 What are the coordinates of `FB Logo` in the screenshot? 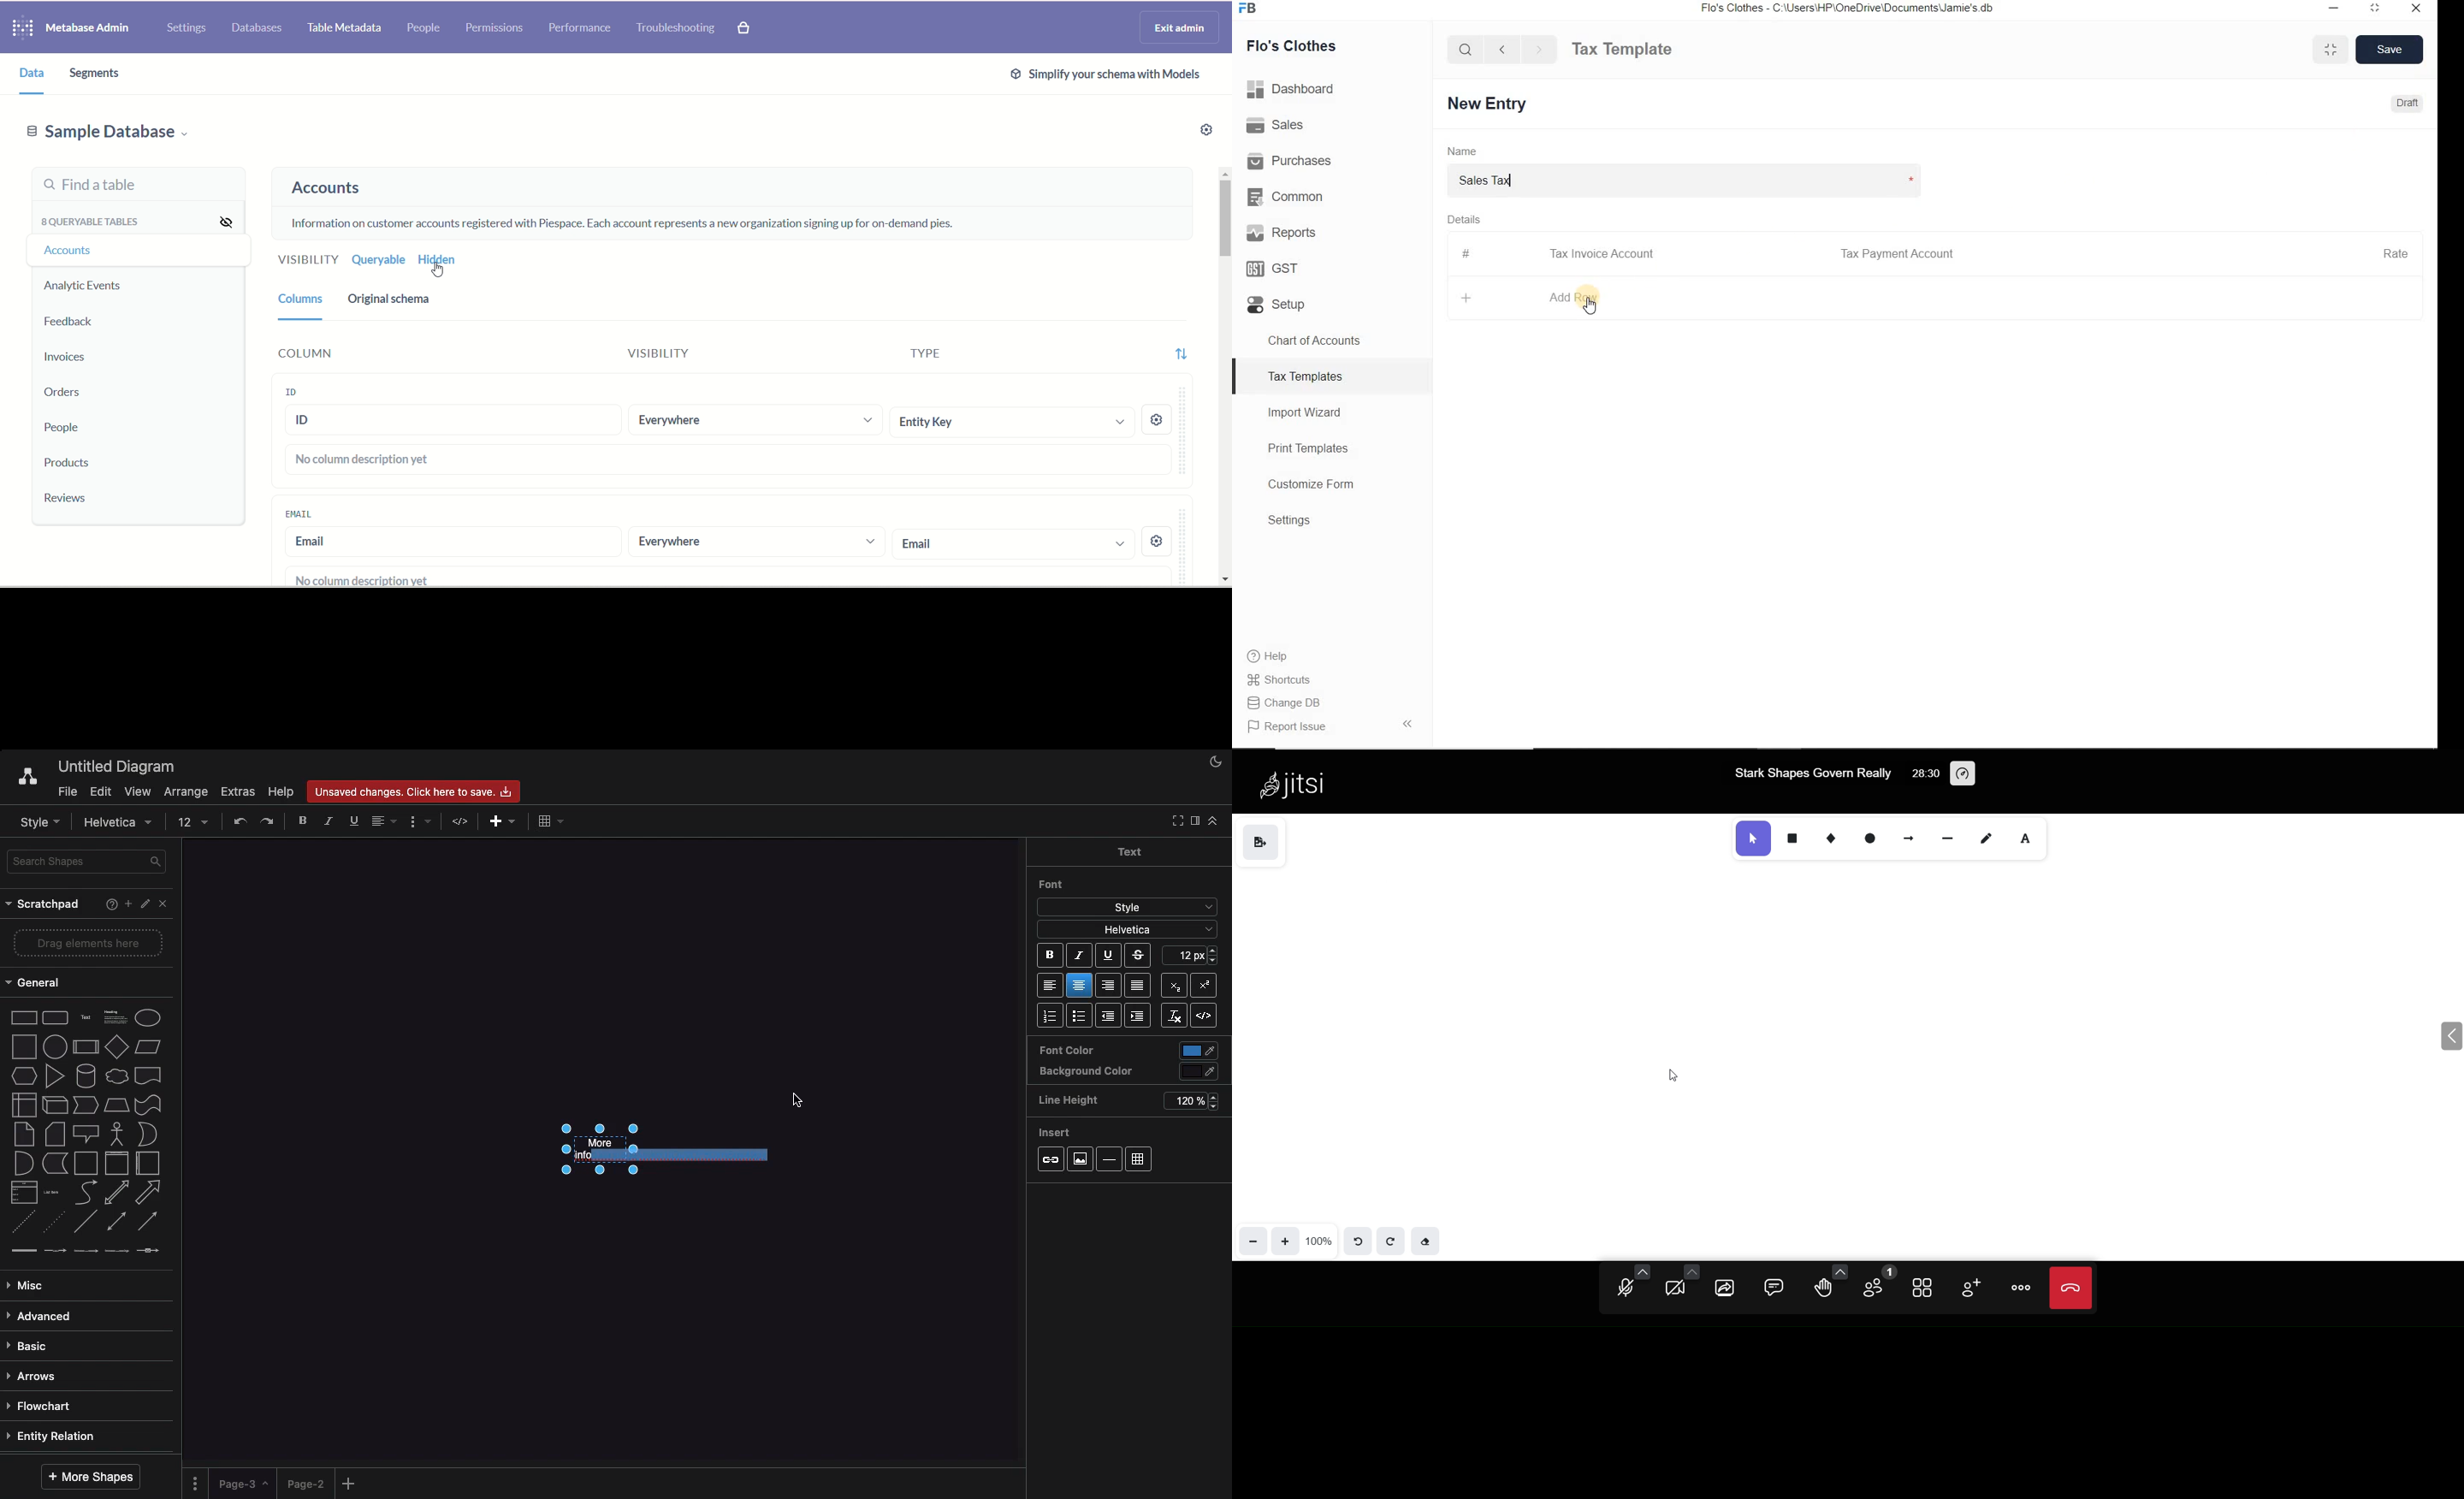 It's located at (1247, 9).